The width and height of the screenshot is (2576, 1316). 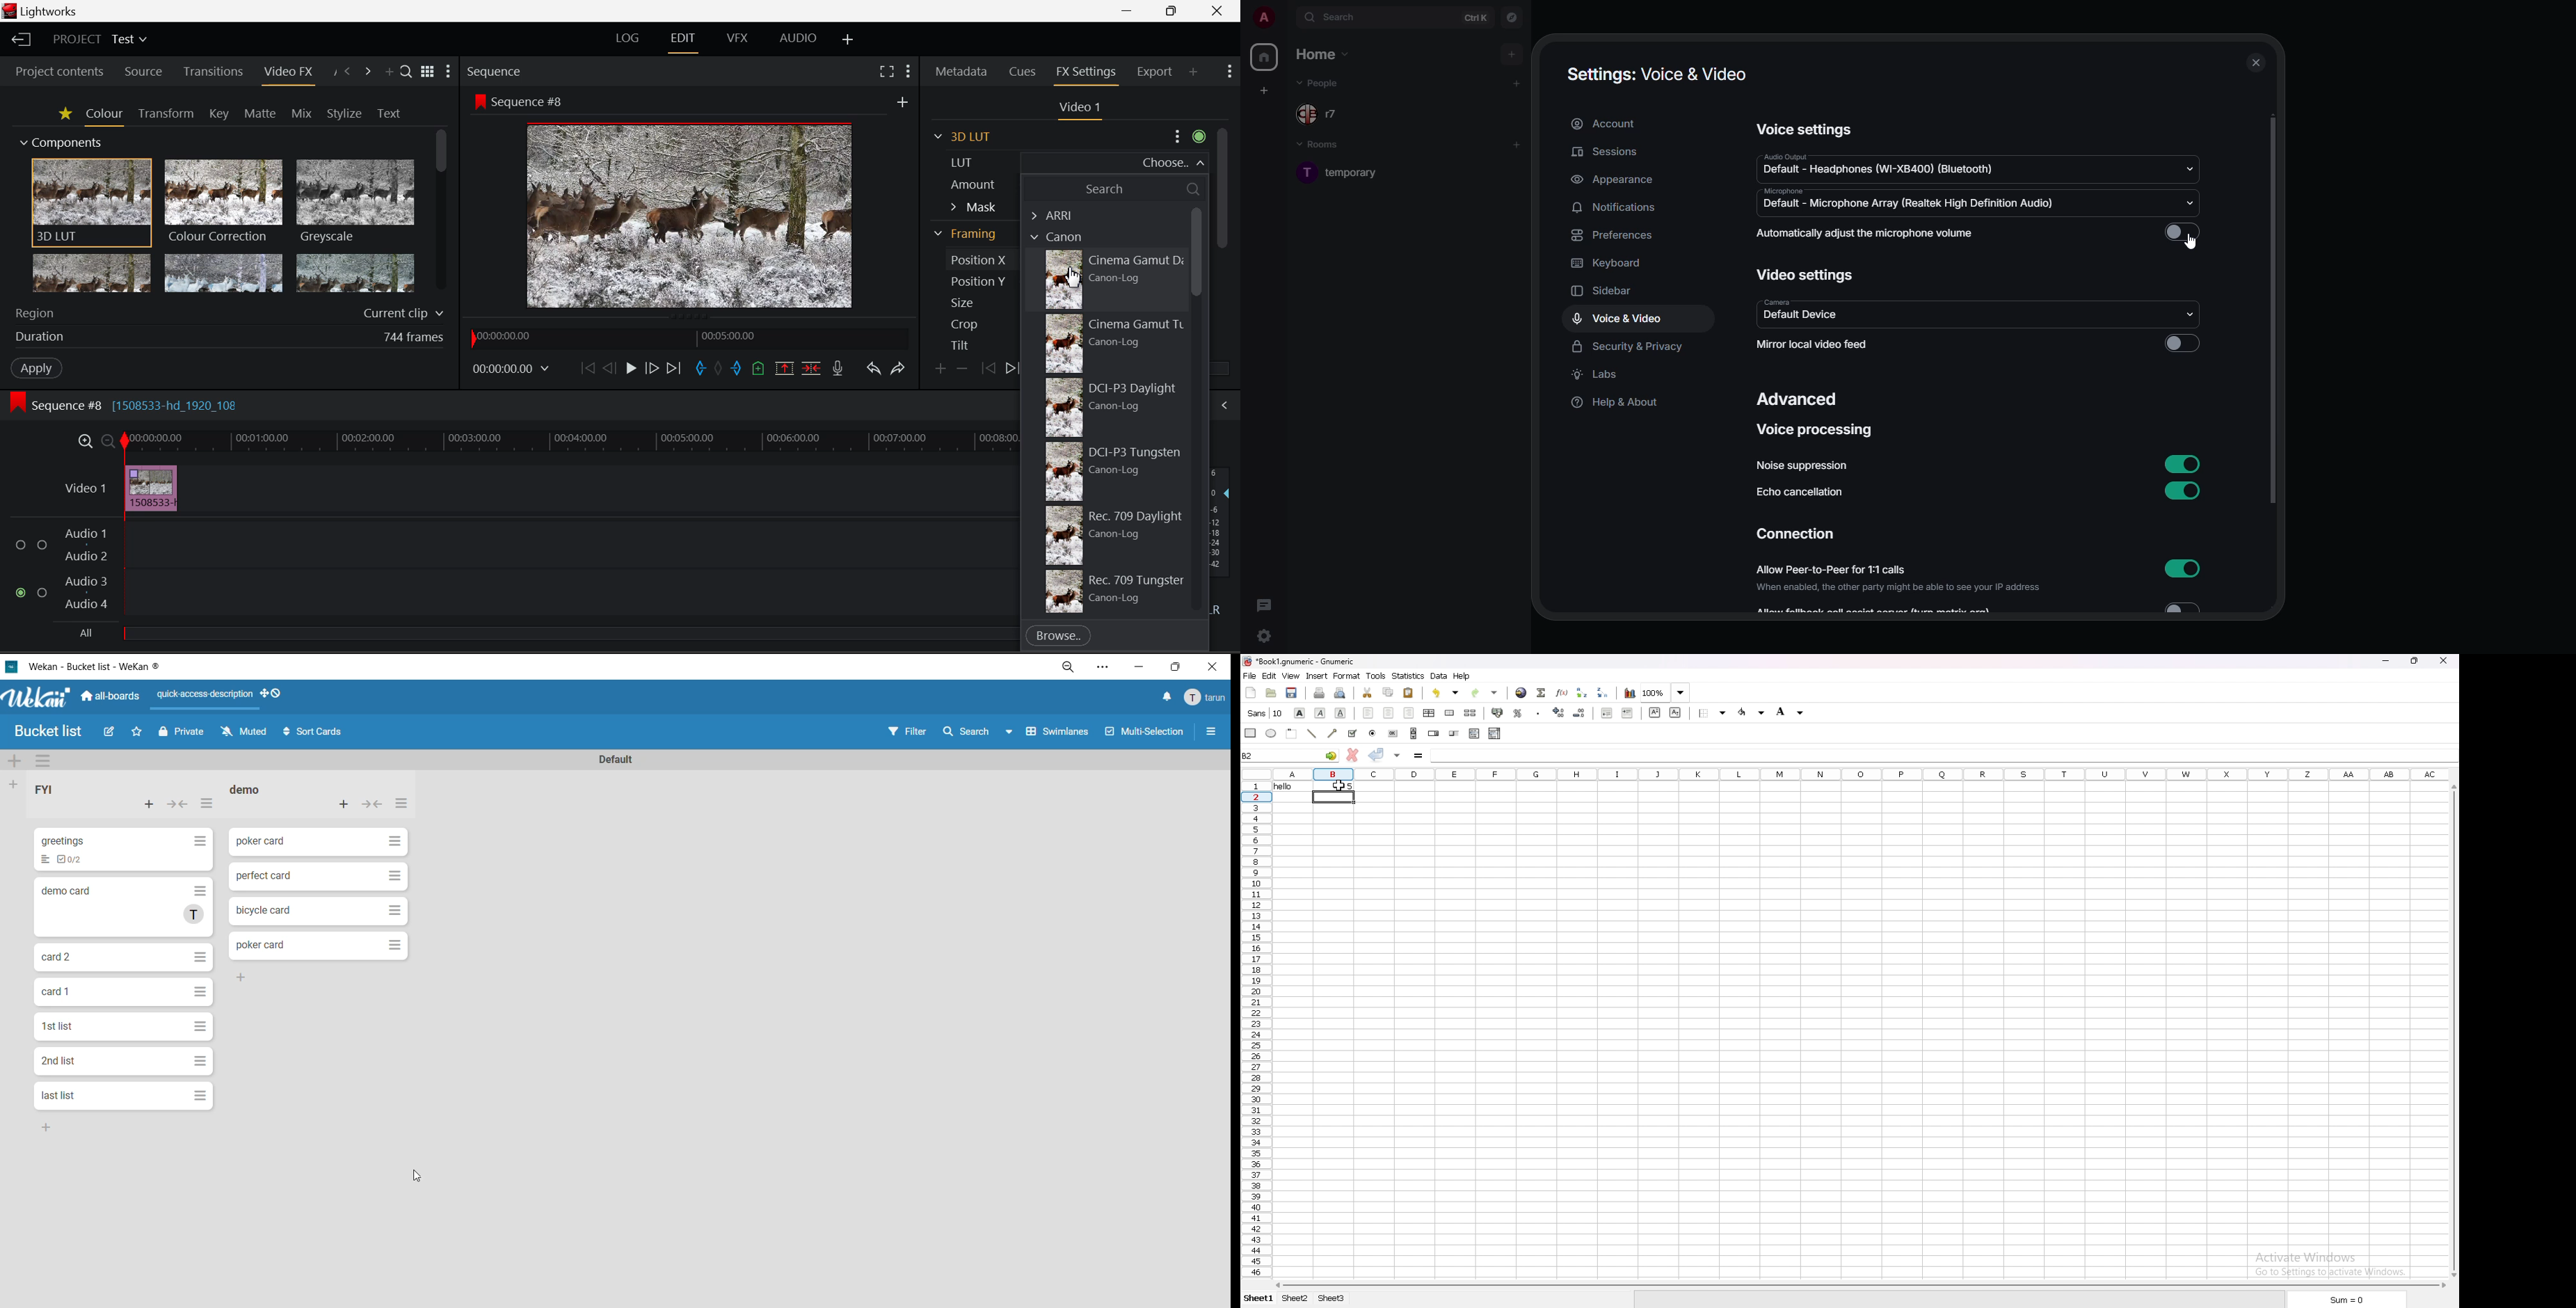 I want to click on scroll bar, so click(x=2273, y=314).